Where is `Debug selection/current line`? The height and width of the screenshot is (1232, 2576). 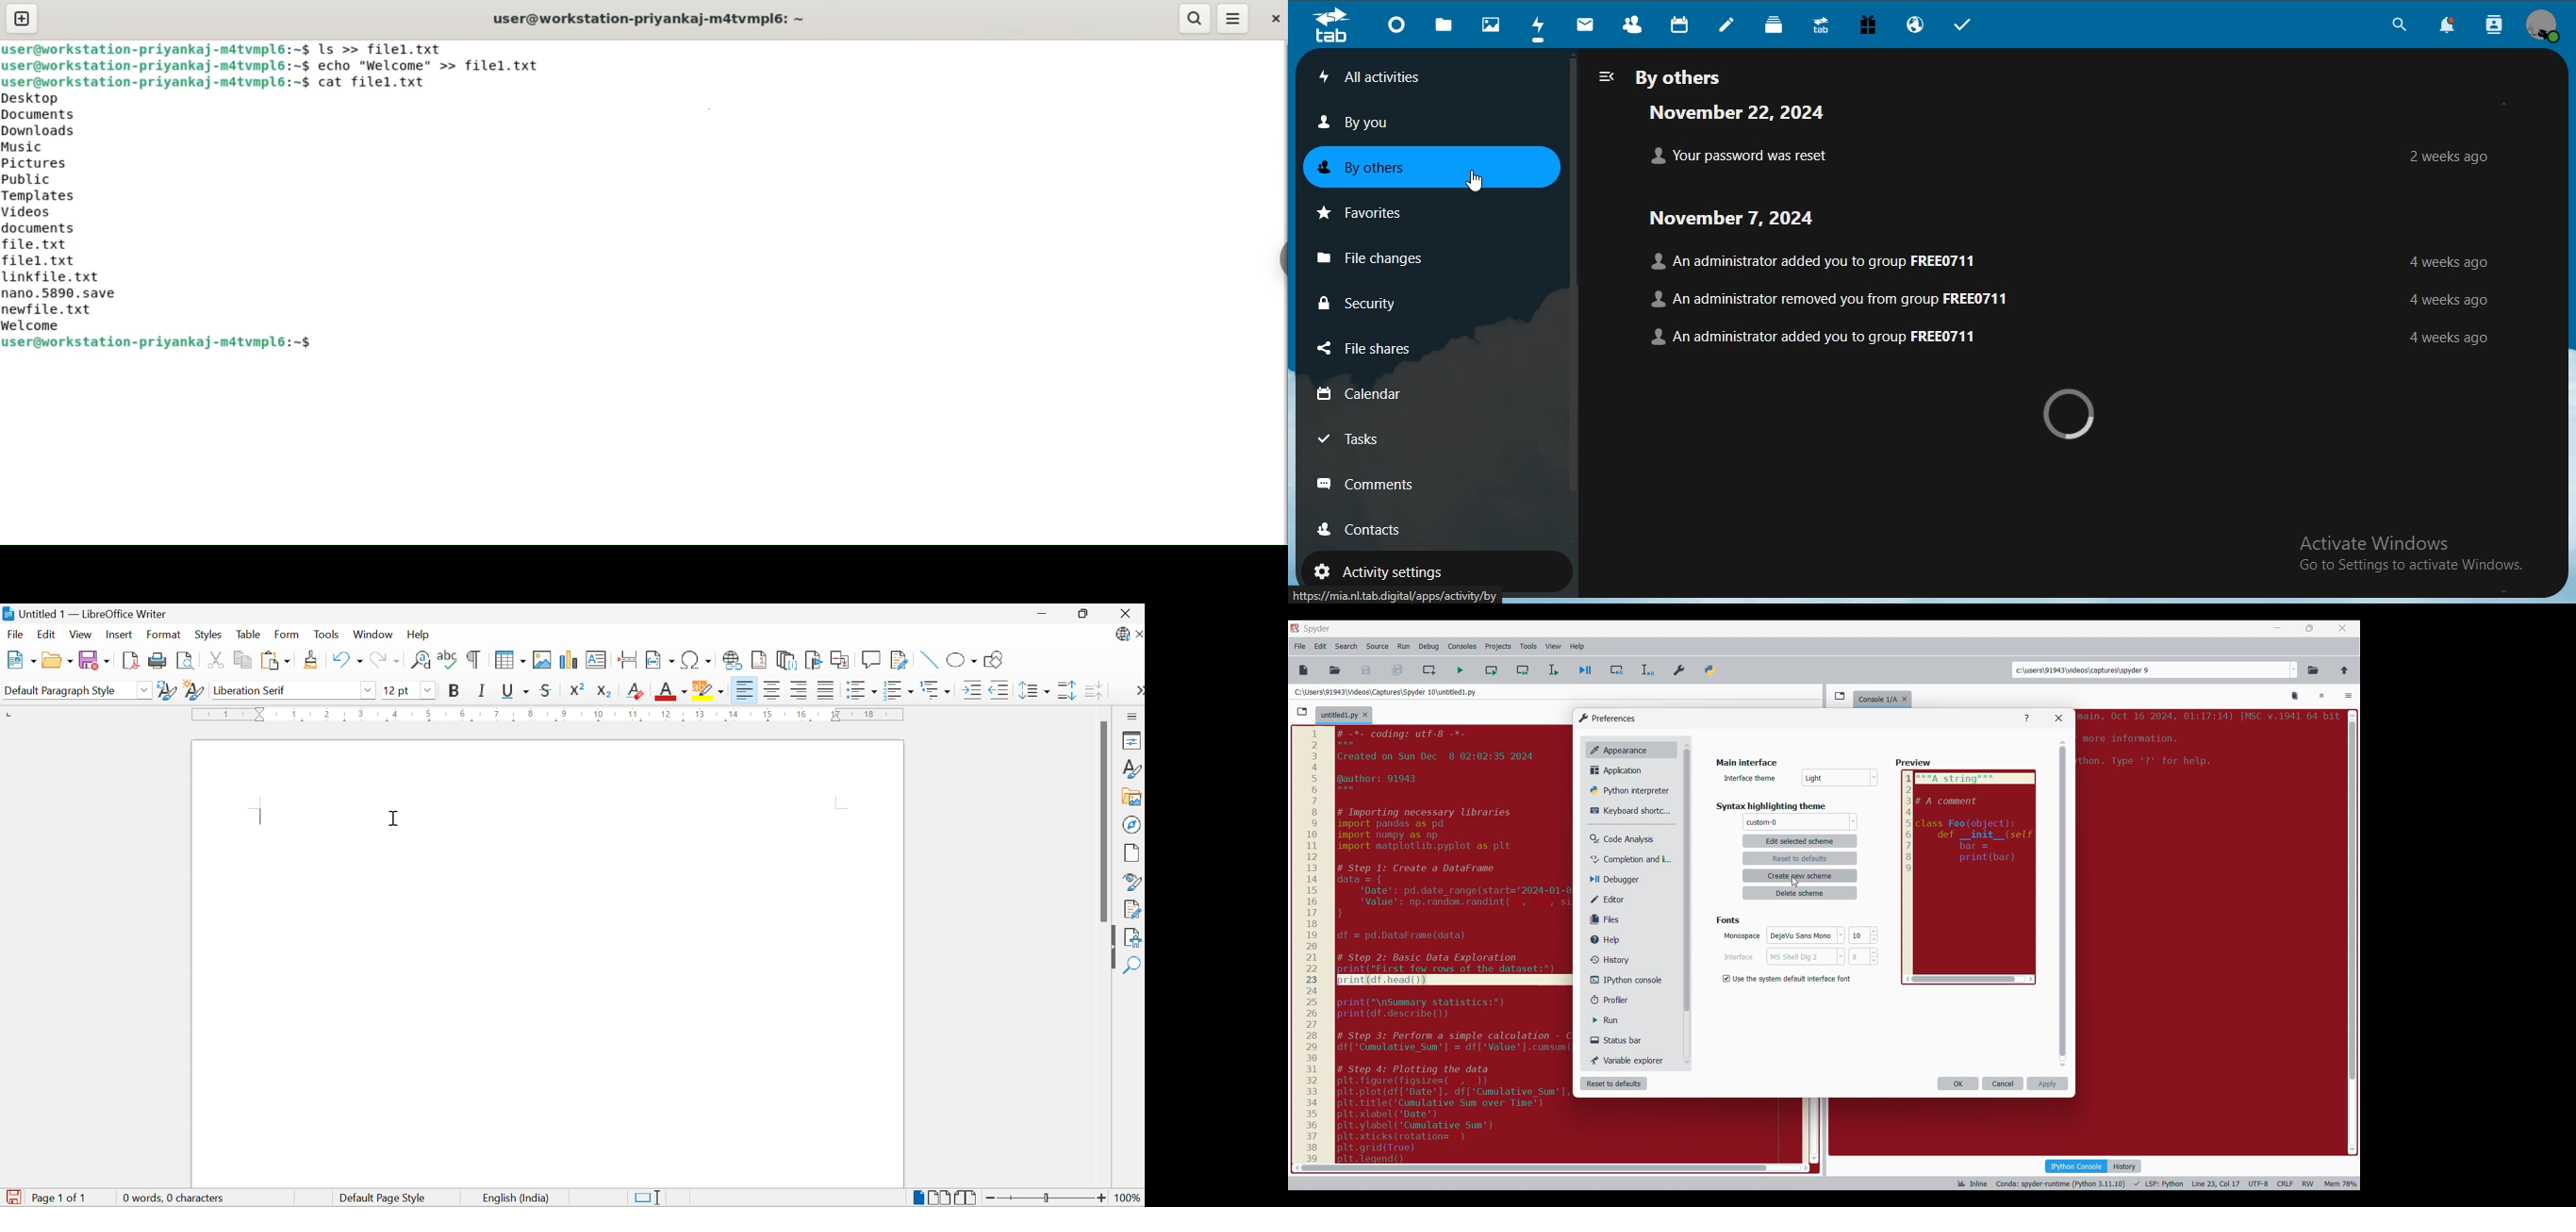 Debug selection/current line is located at coordinates (1647, 670).